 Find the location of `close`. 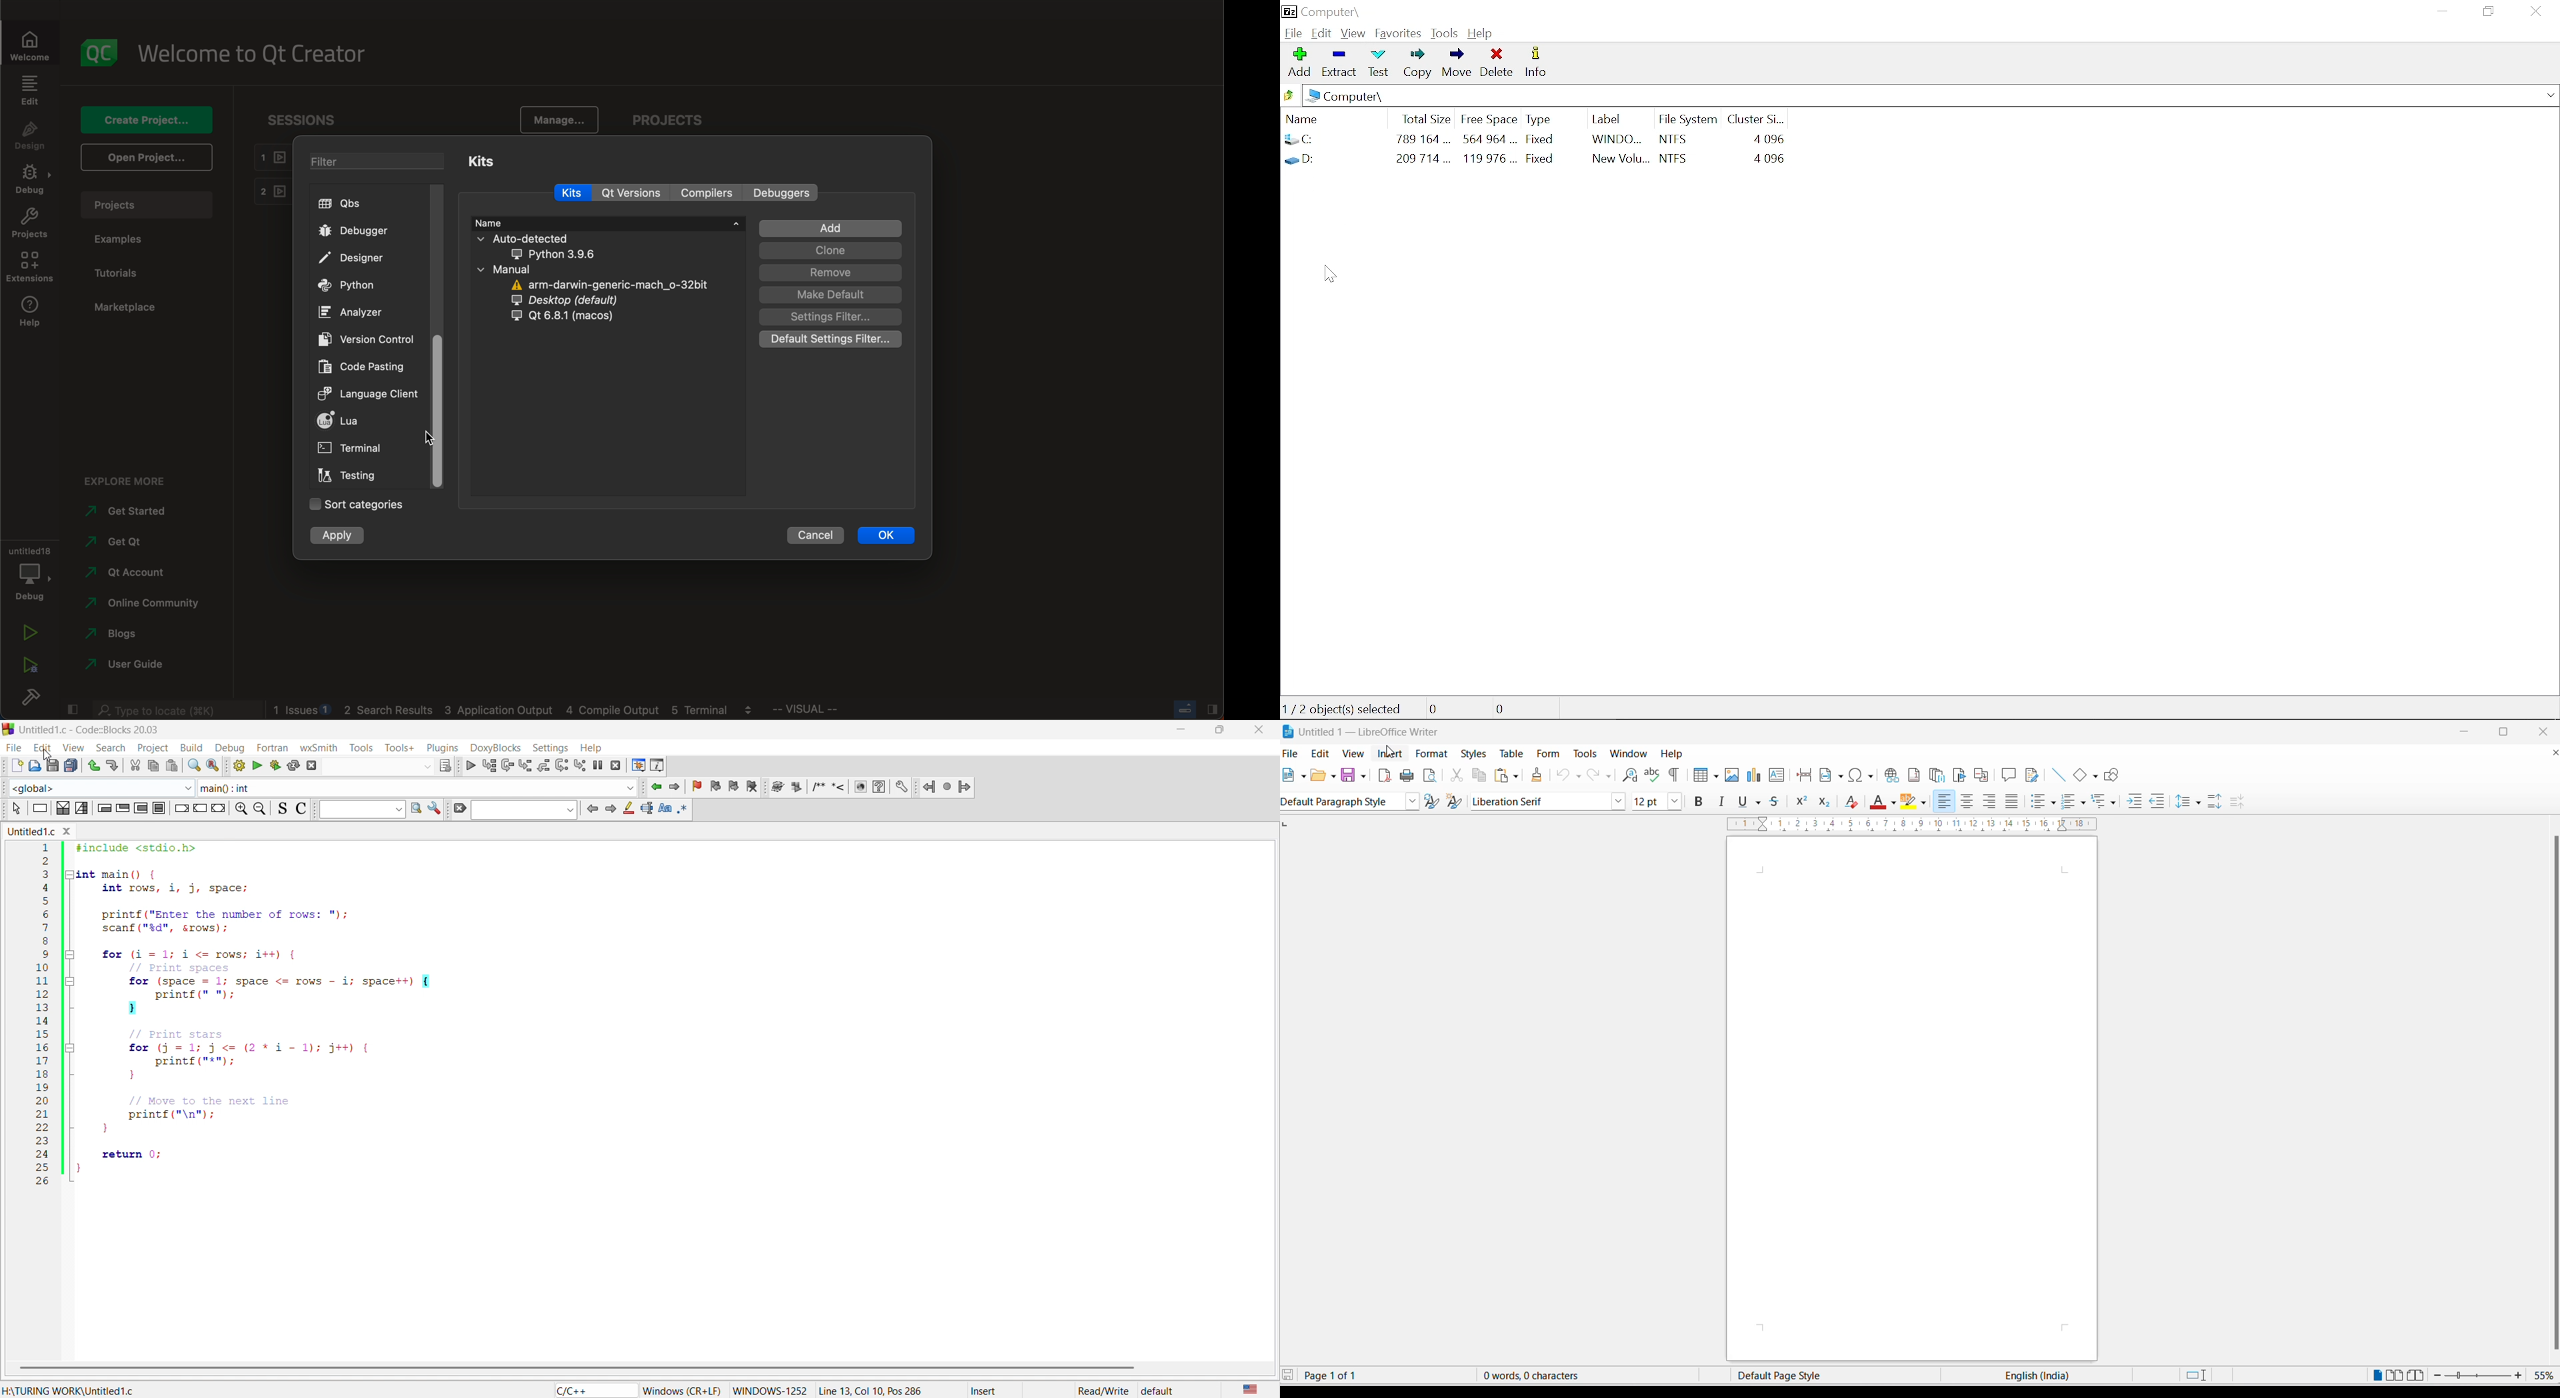

close is located at coordinates (2540, 730).